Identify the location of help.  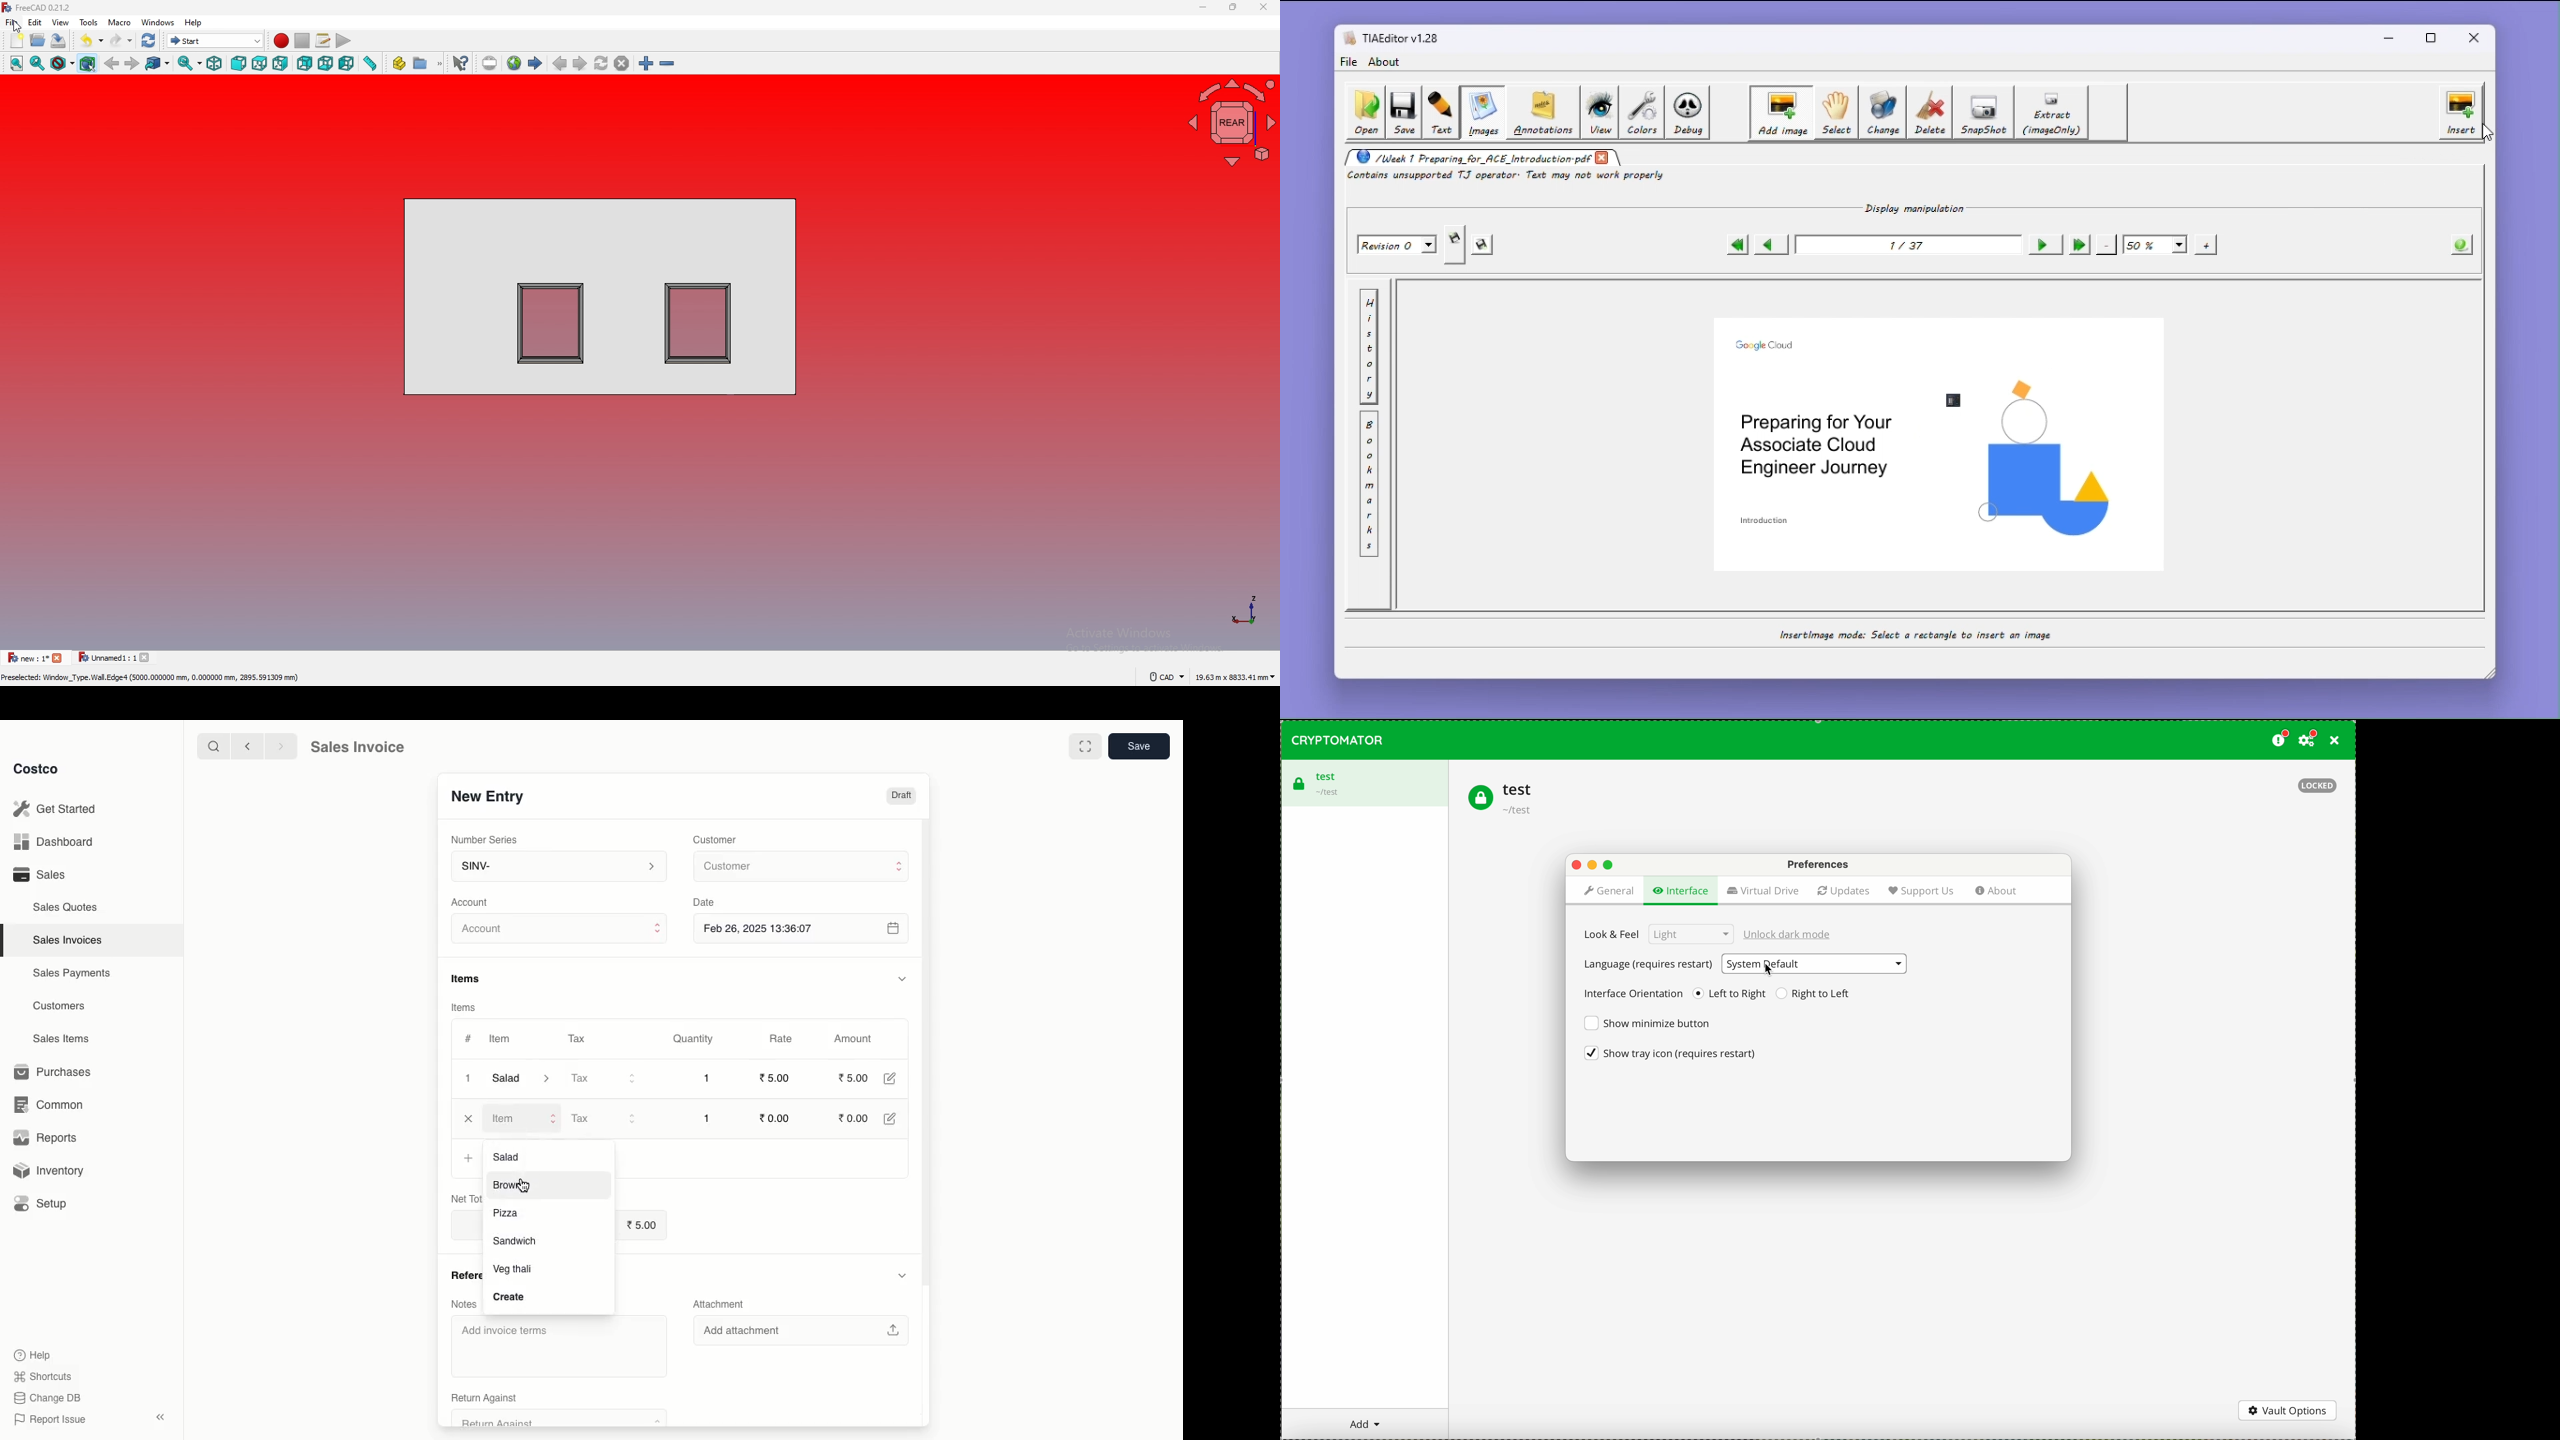
(193, 23).